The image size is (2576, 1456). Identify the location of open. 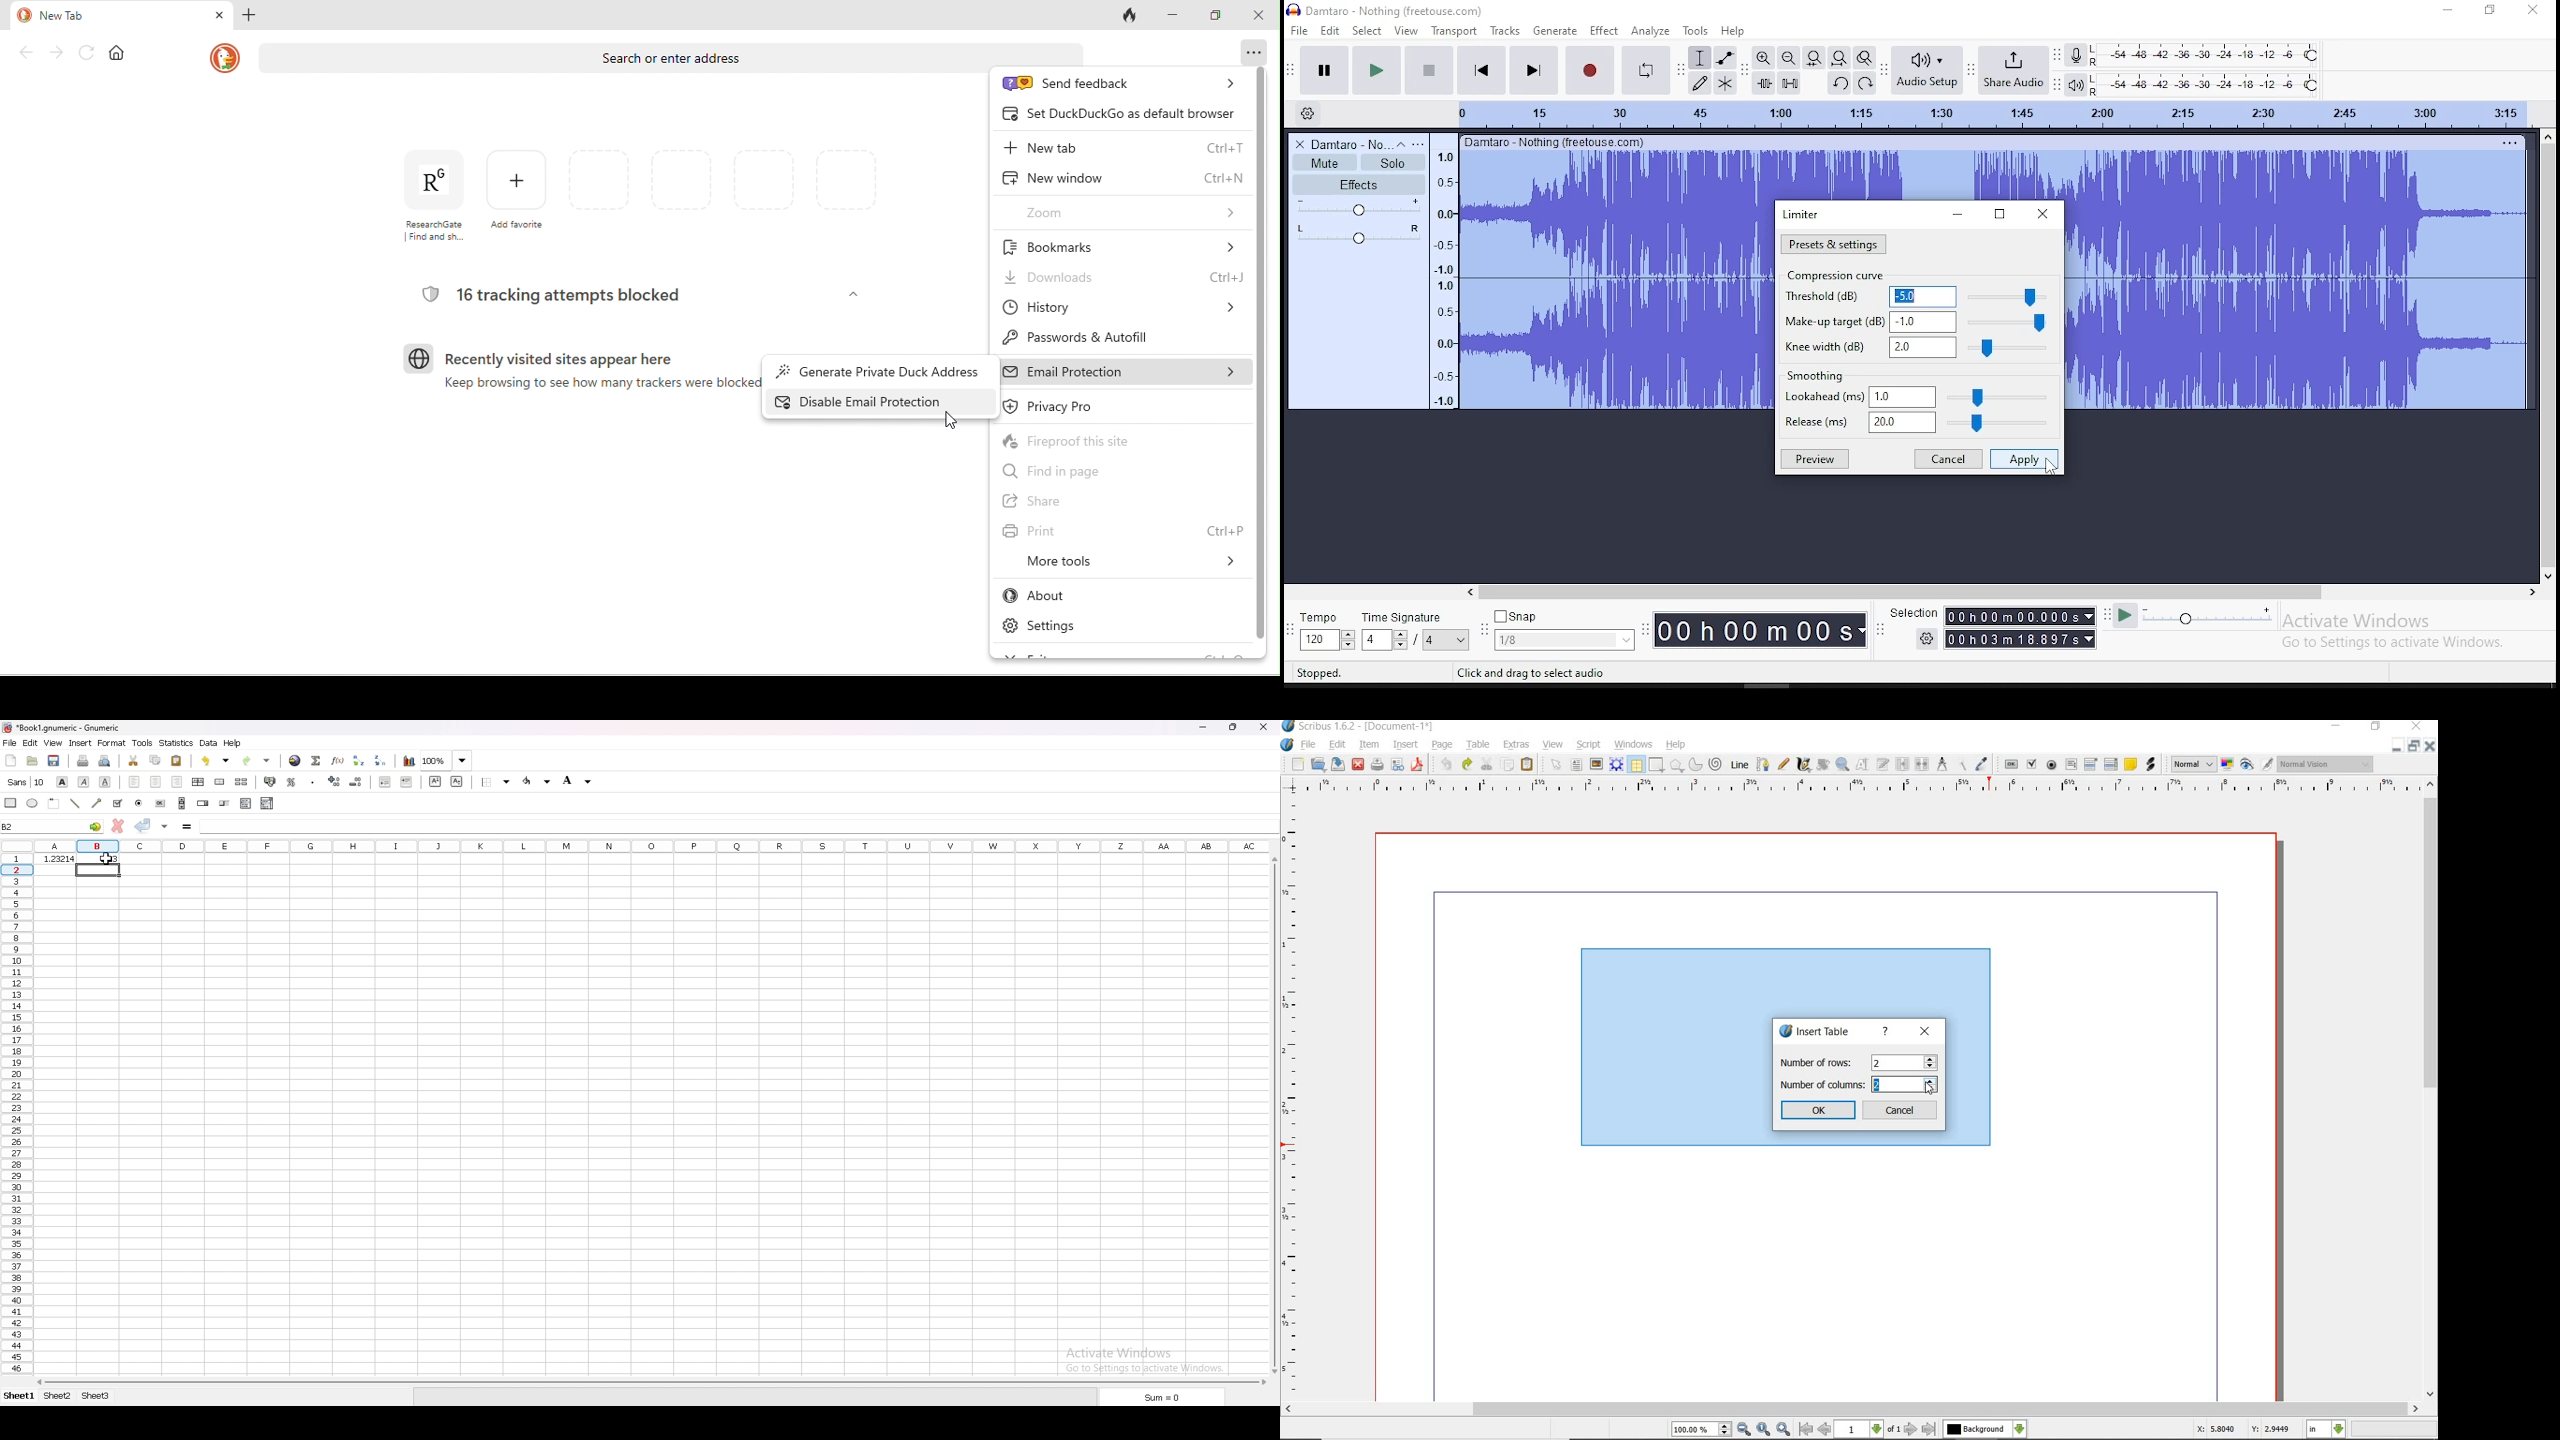
(1319, 765).